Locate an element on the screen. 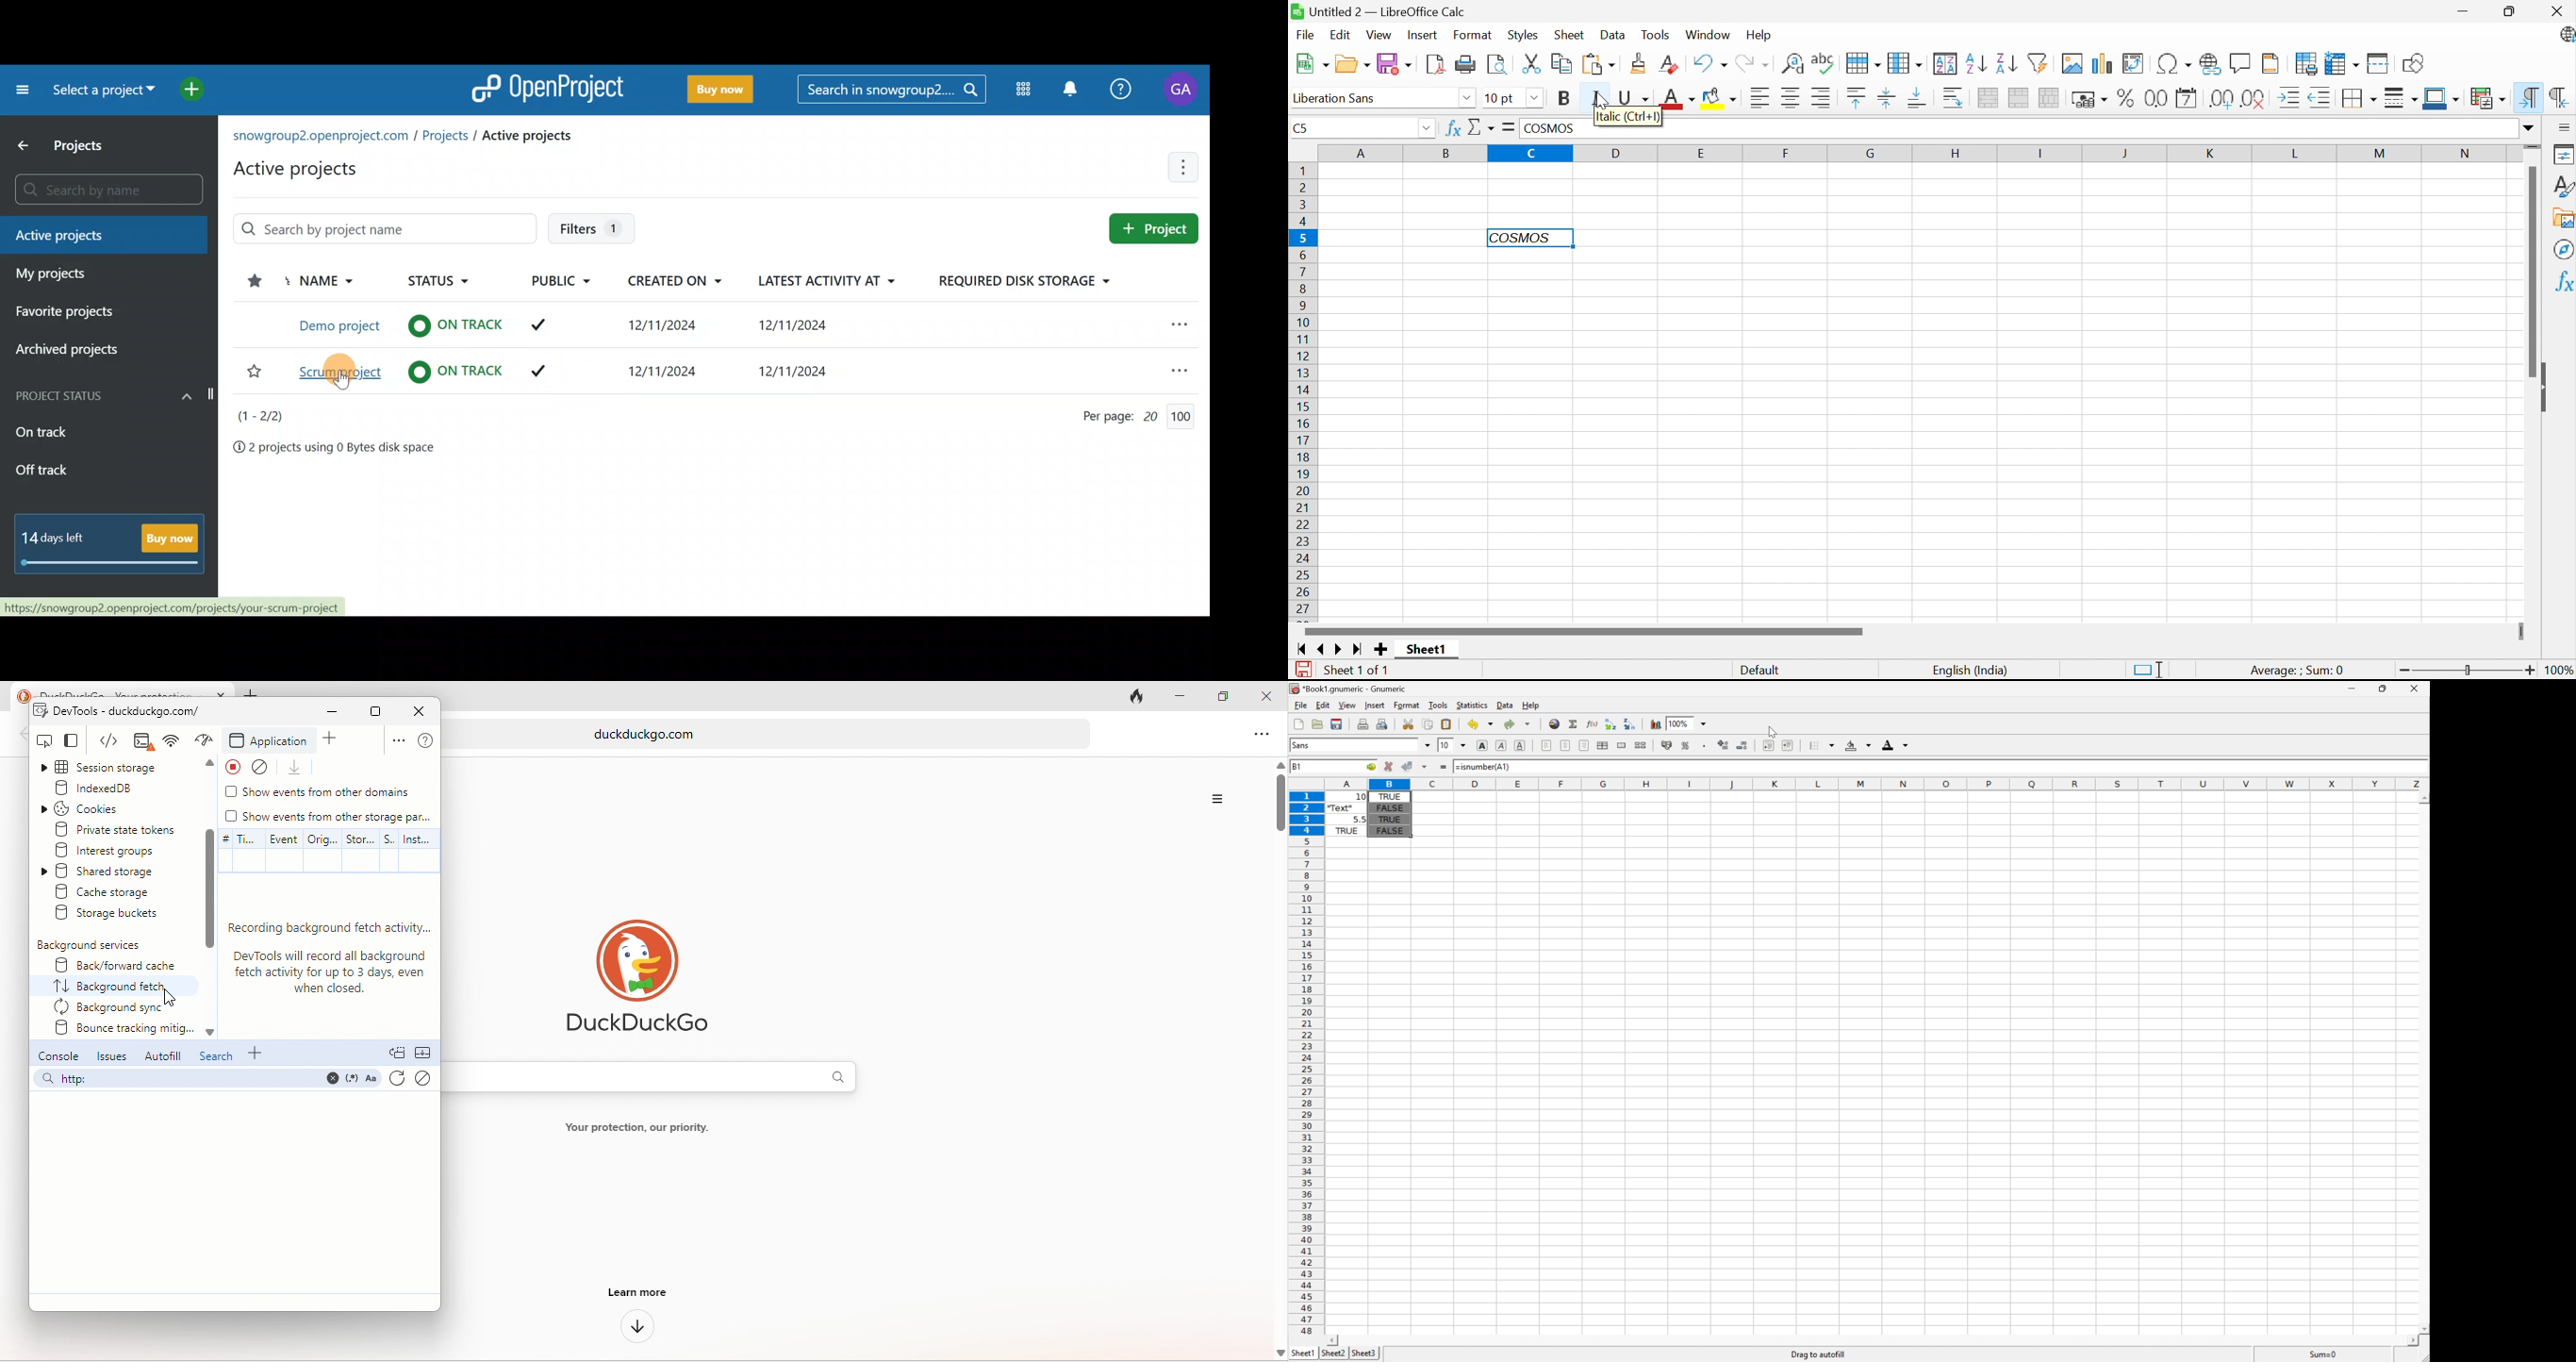  Merge and center or unmerge cells depending on the current toggle state is located at coordinates (1987, 99).